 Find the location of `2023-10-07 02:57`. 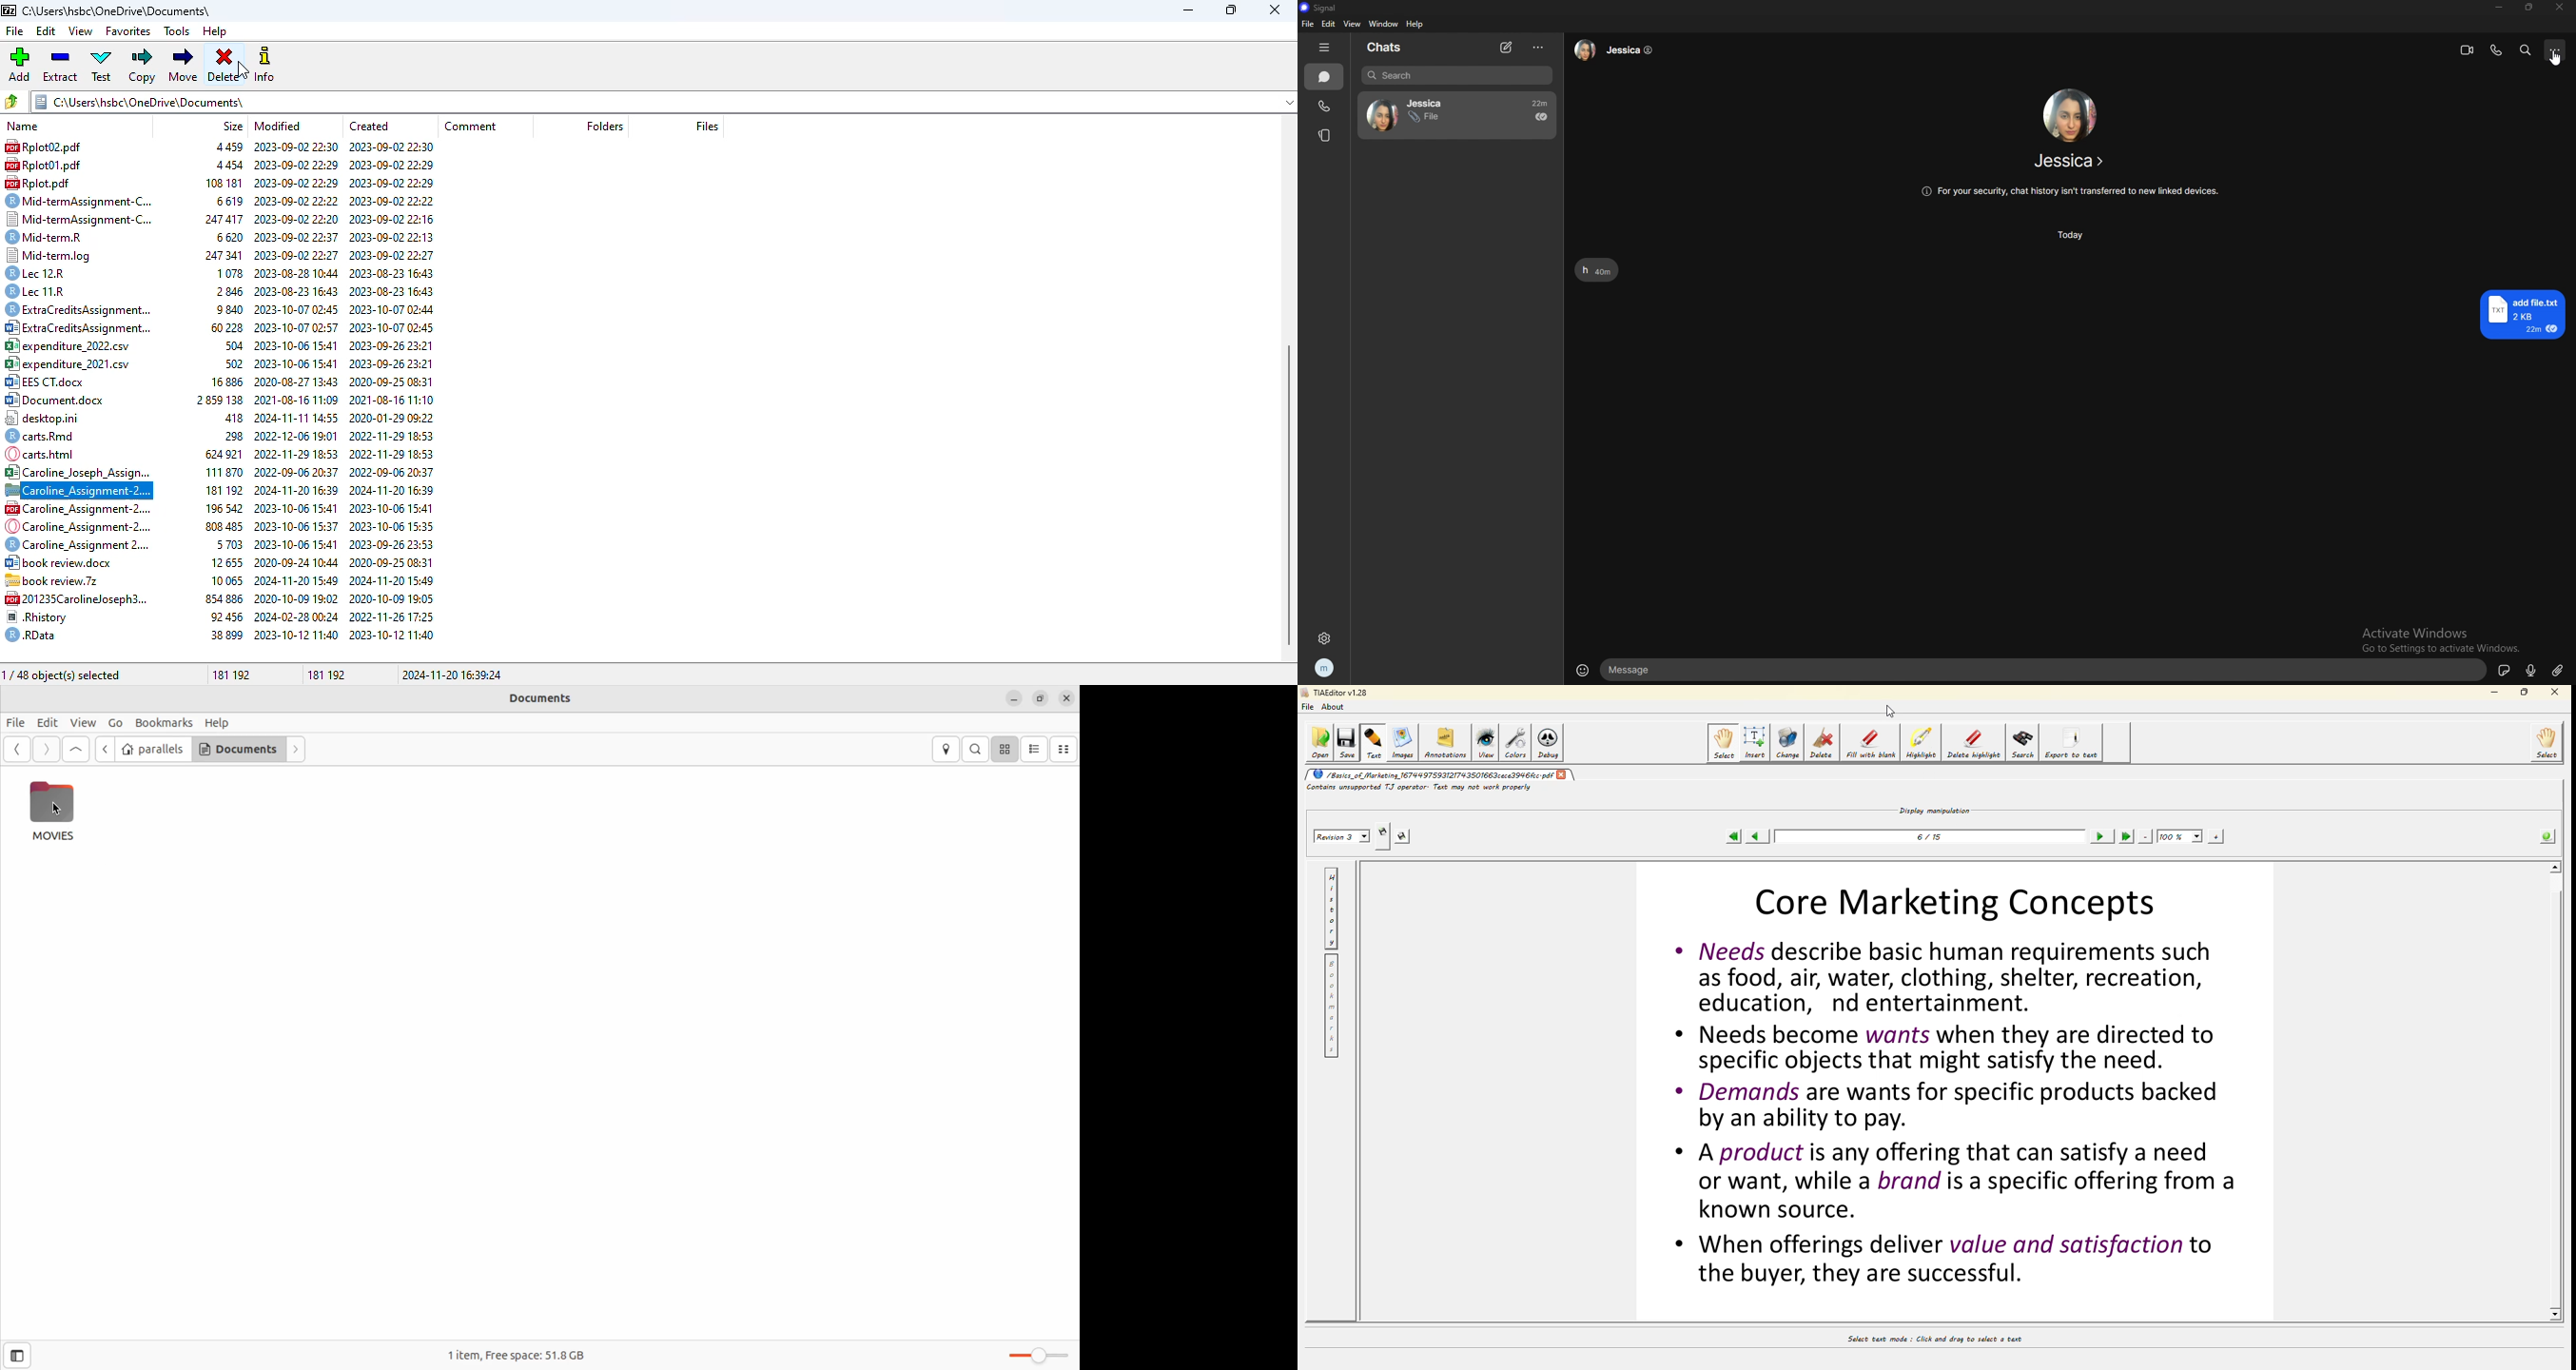

2023-10-07 02:57 is located at coordinates (294, 326).